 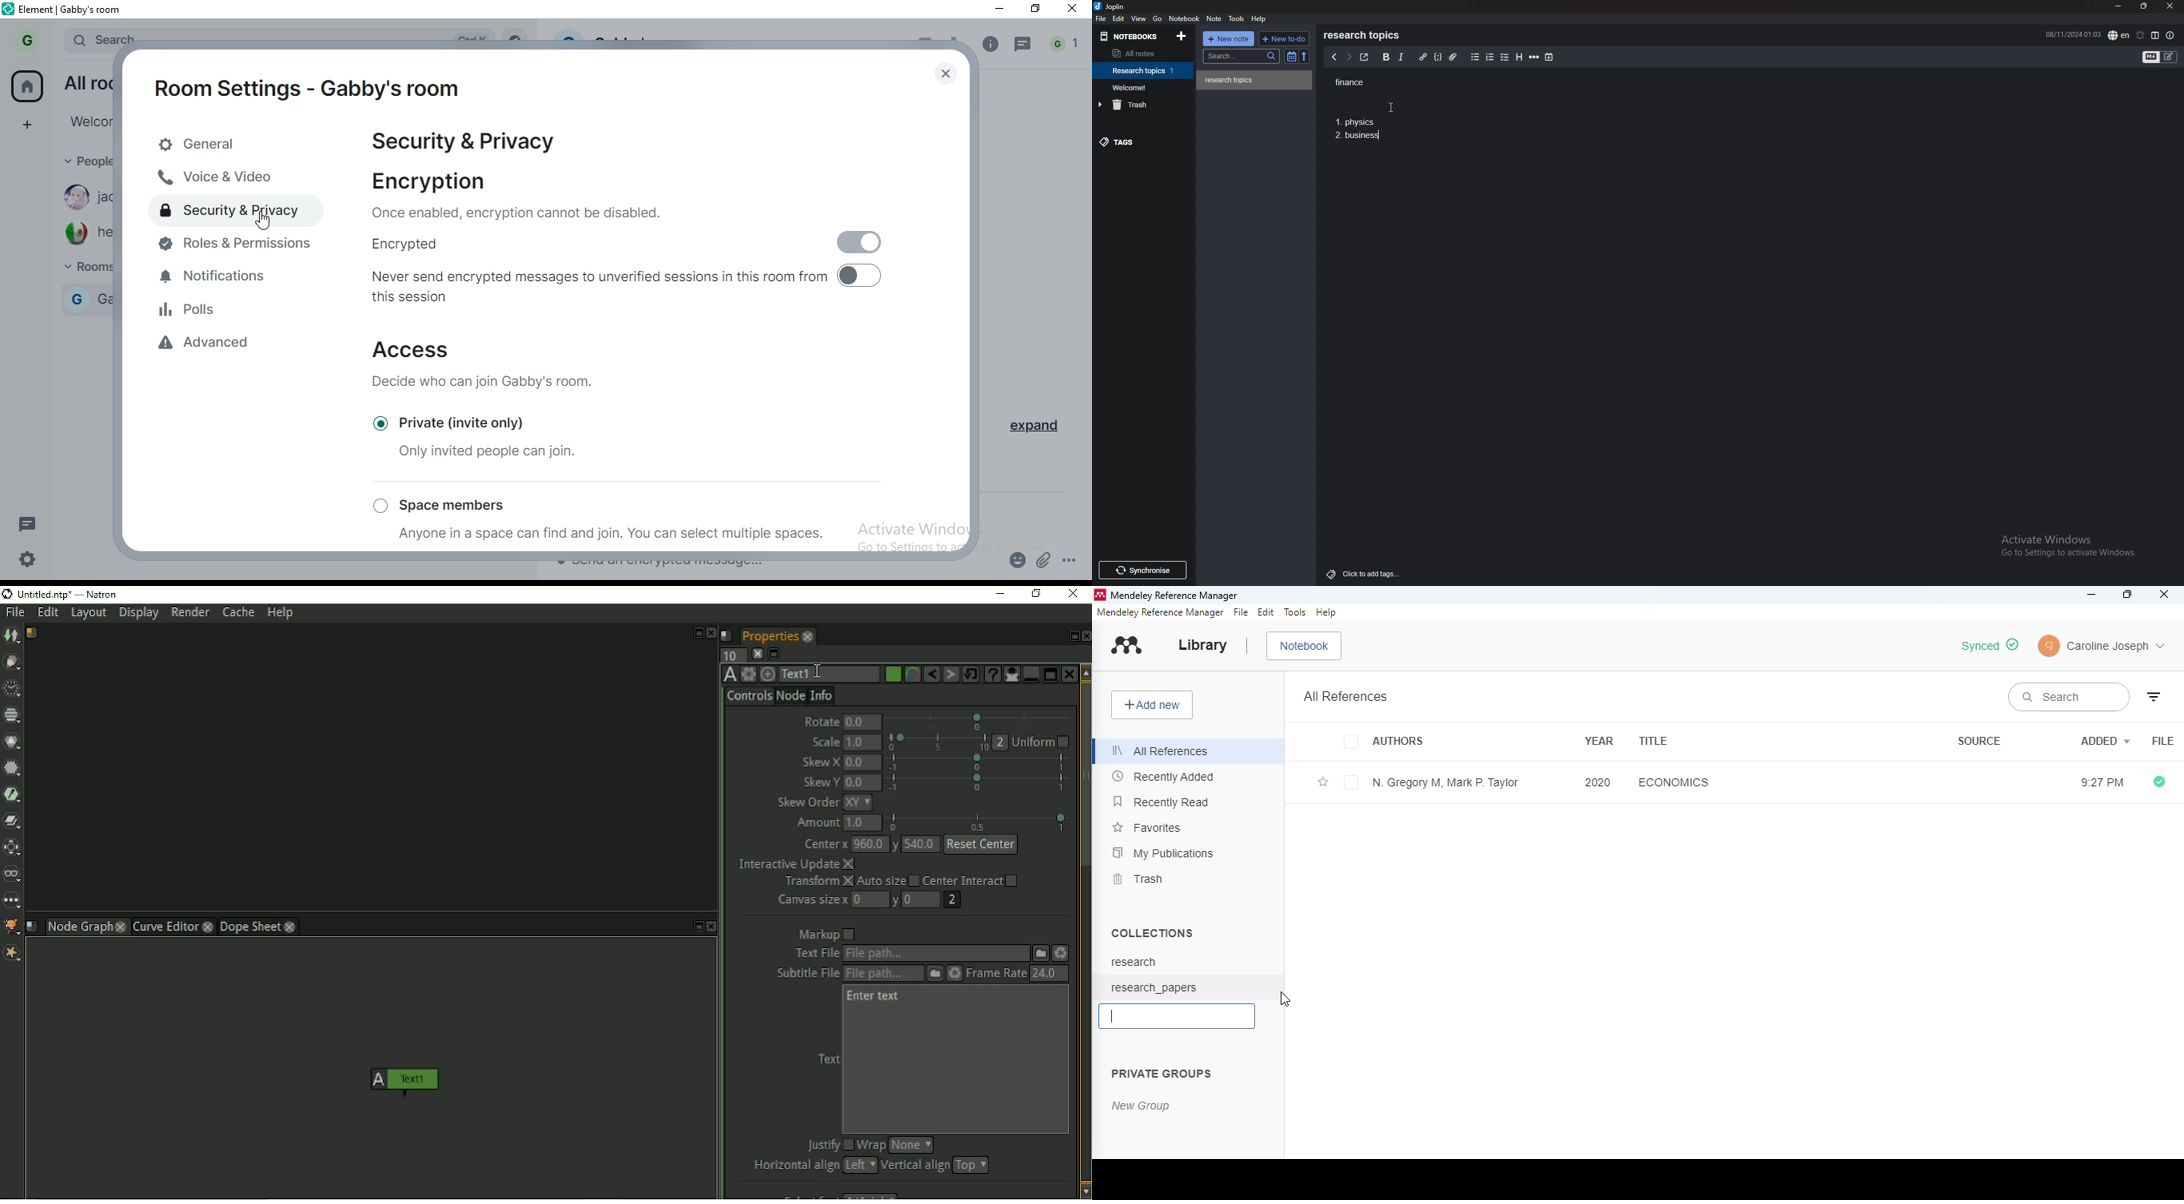 I want to click on heading, so click(x=1519, y=57).